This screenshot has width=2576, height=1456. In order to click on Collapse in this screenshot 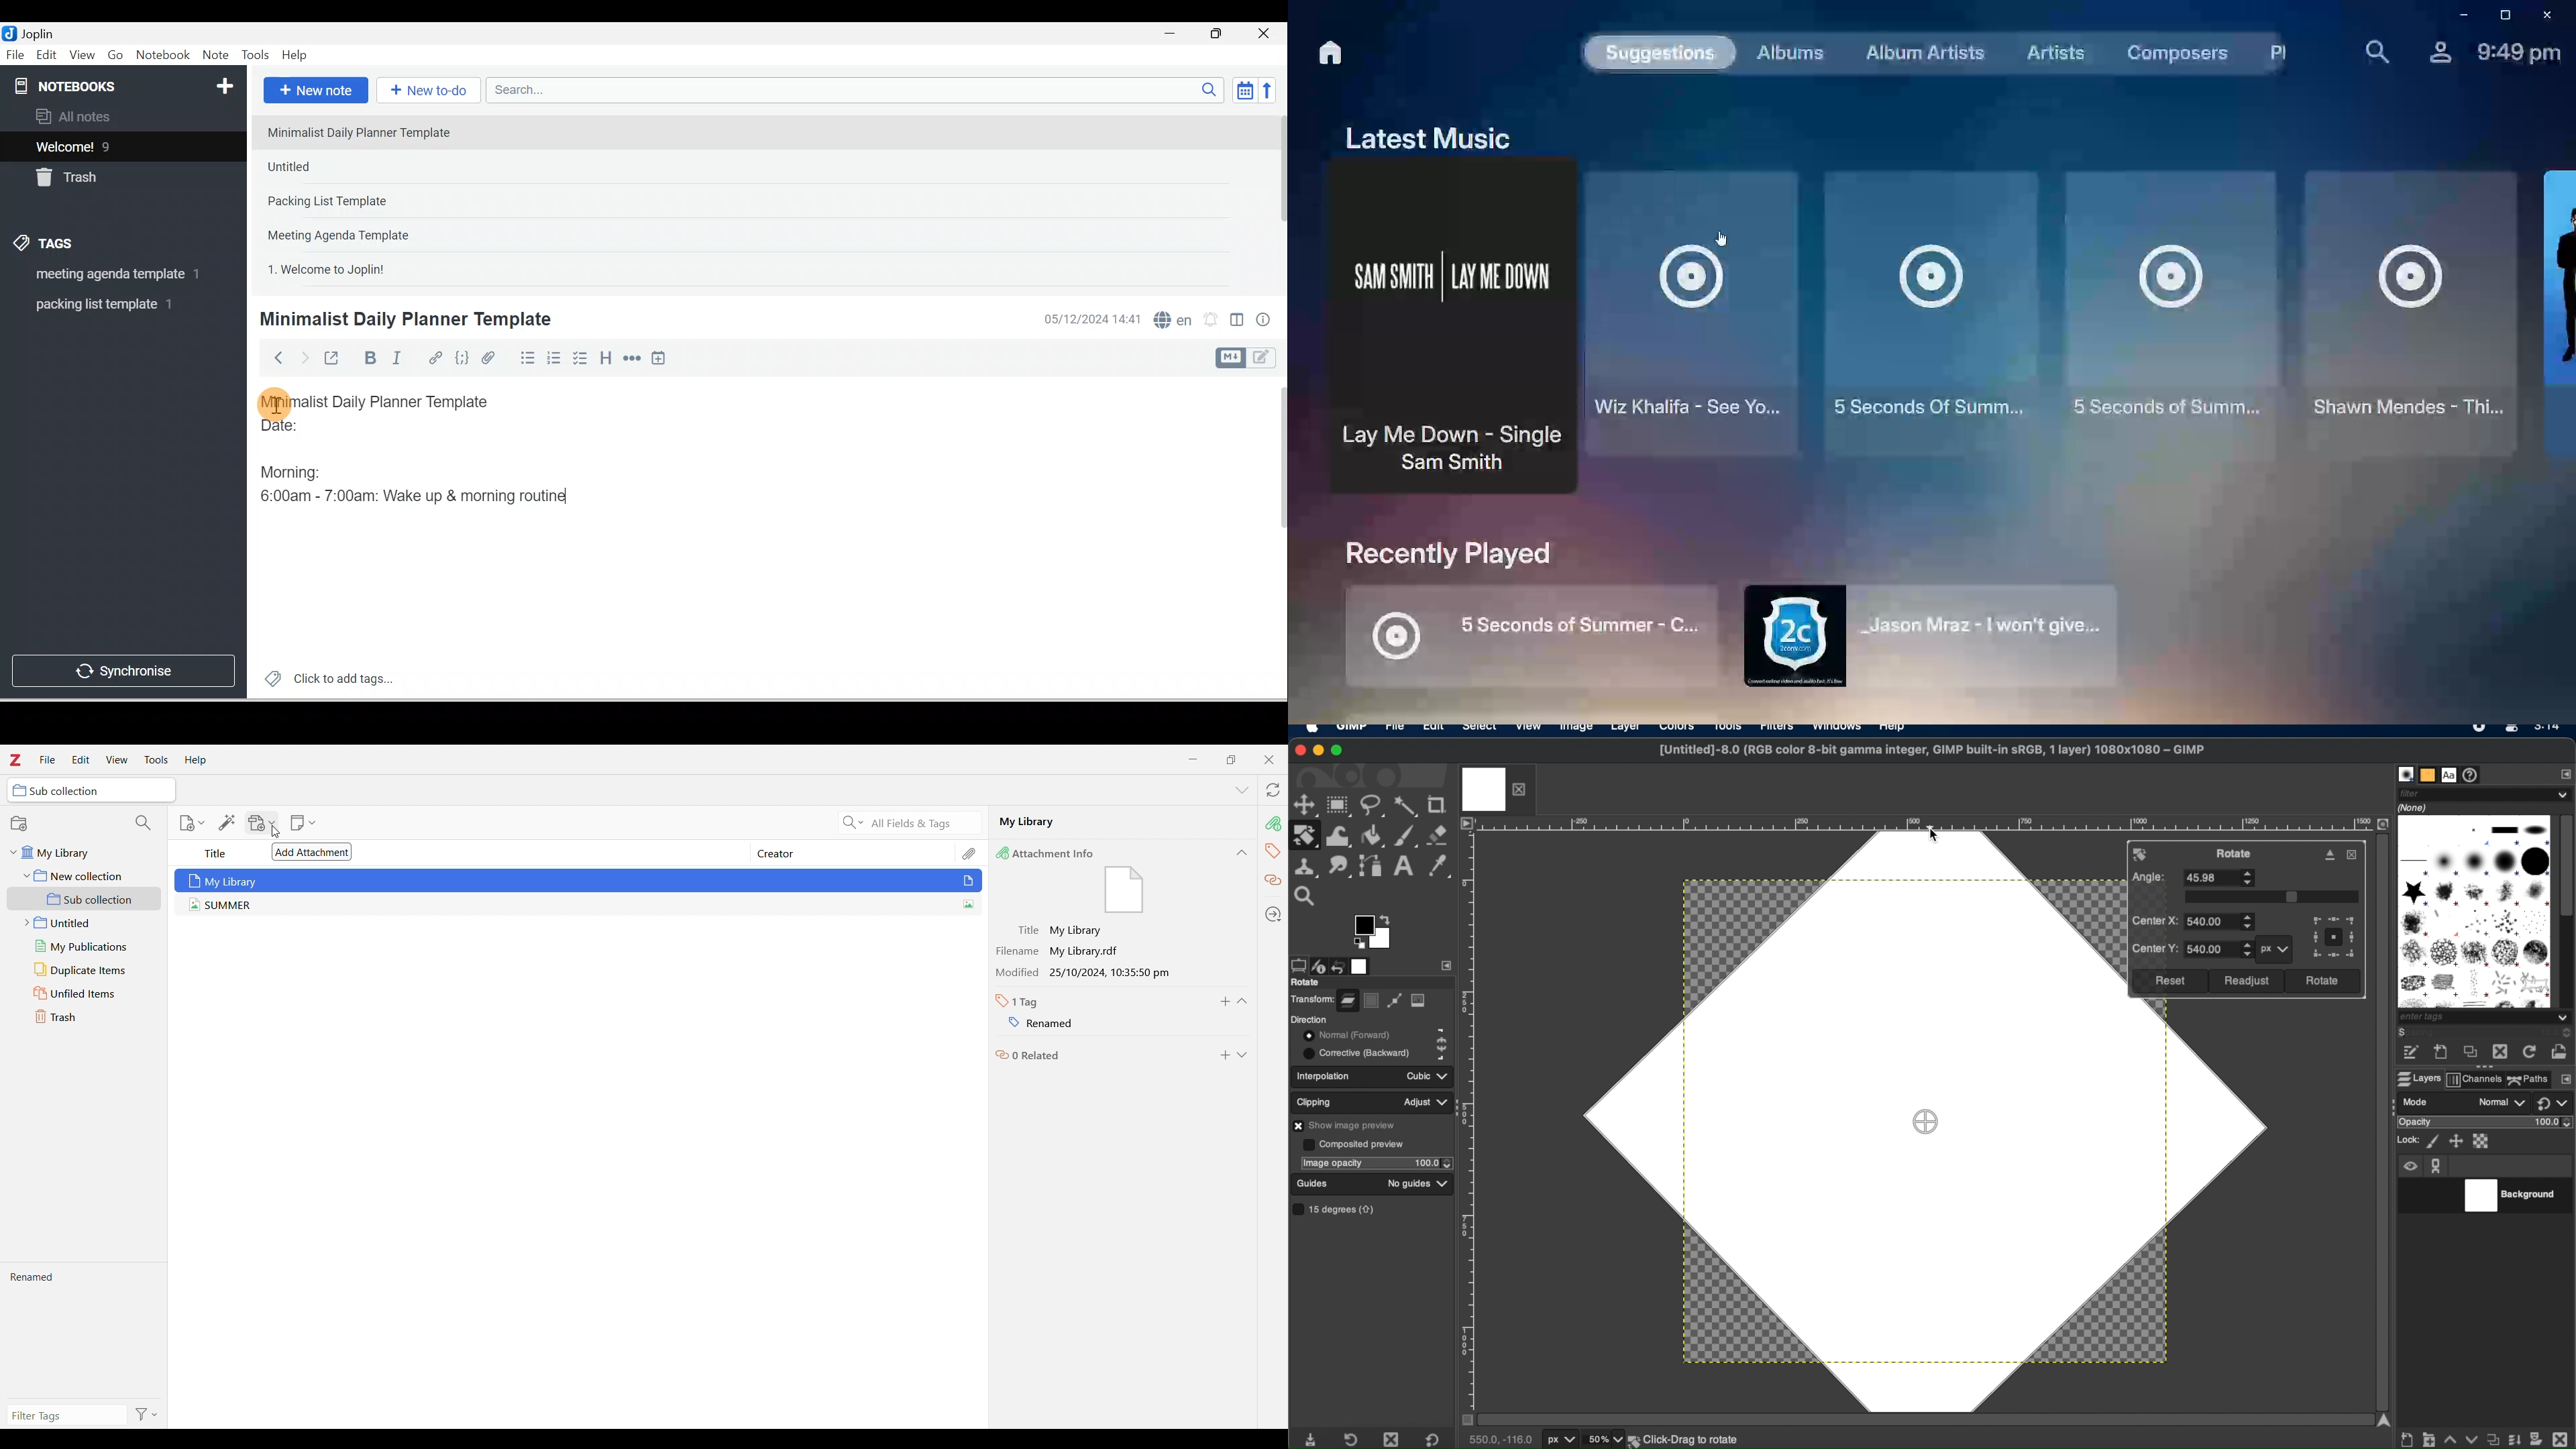, I will do `click(1242, 853)`.